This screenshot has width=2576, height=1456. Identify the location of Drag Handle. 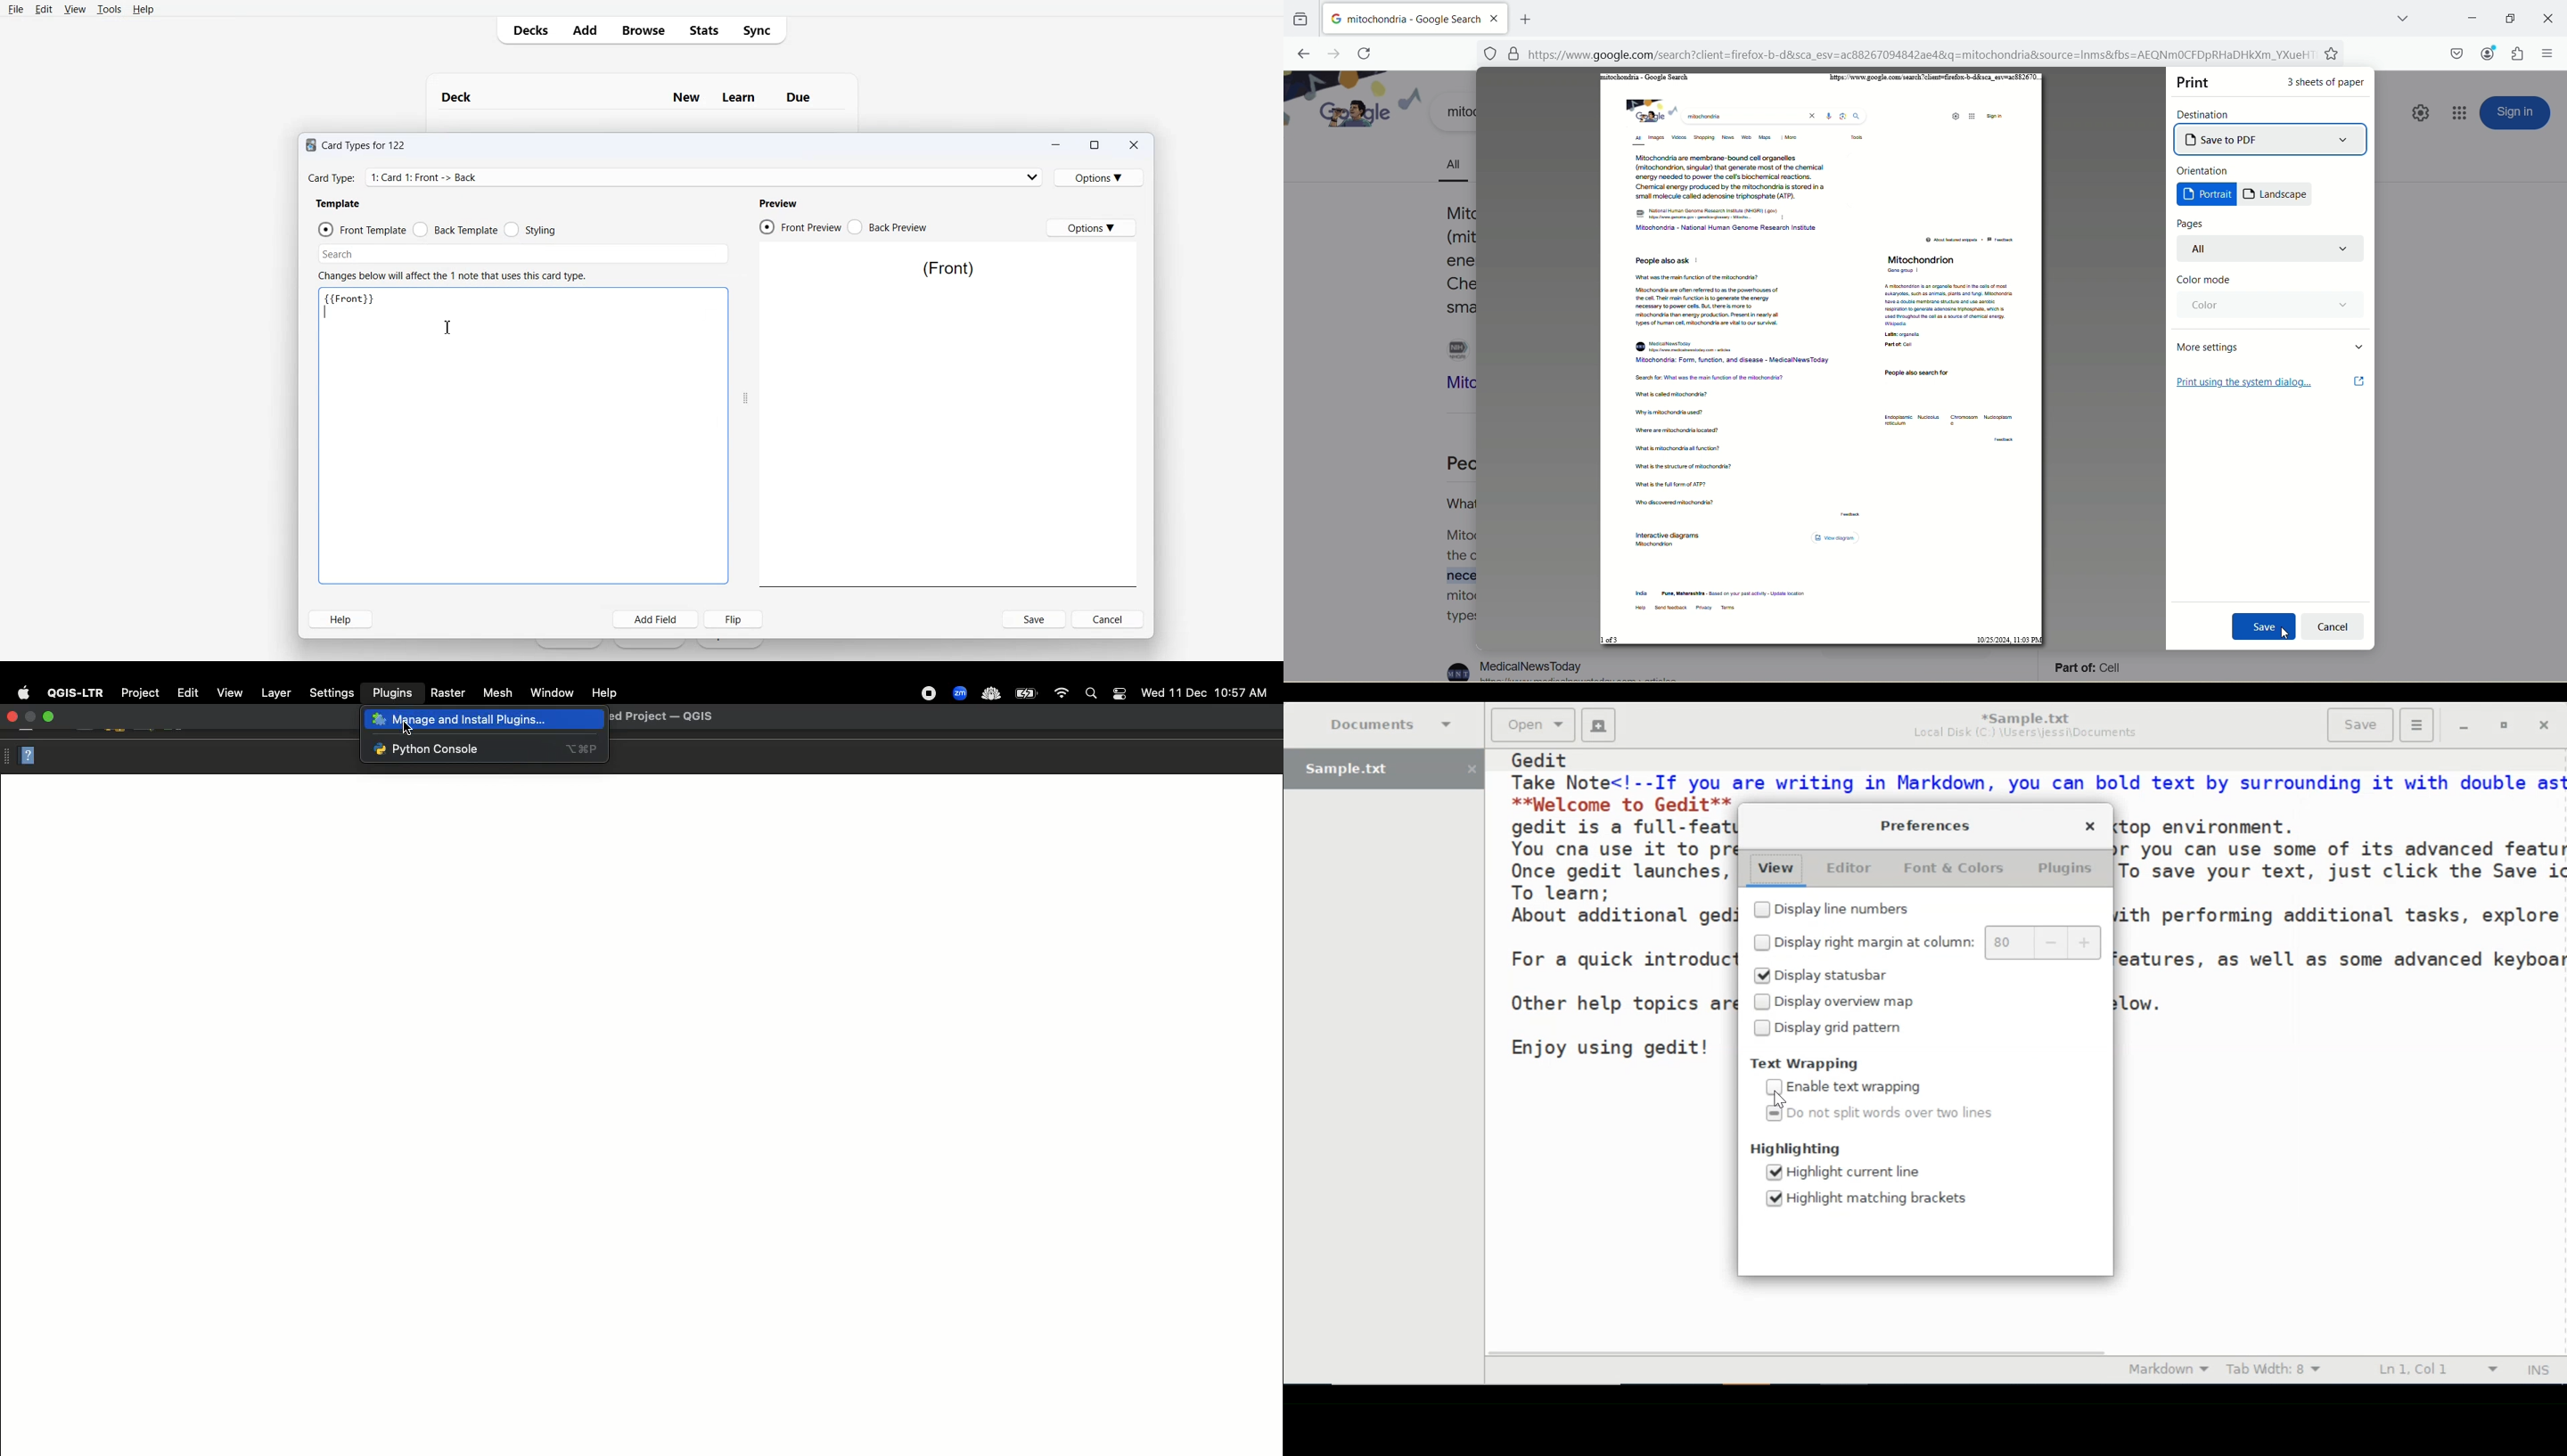
(745, 400).